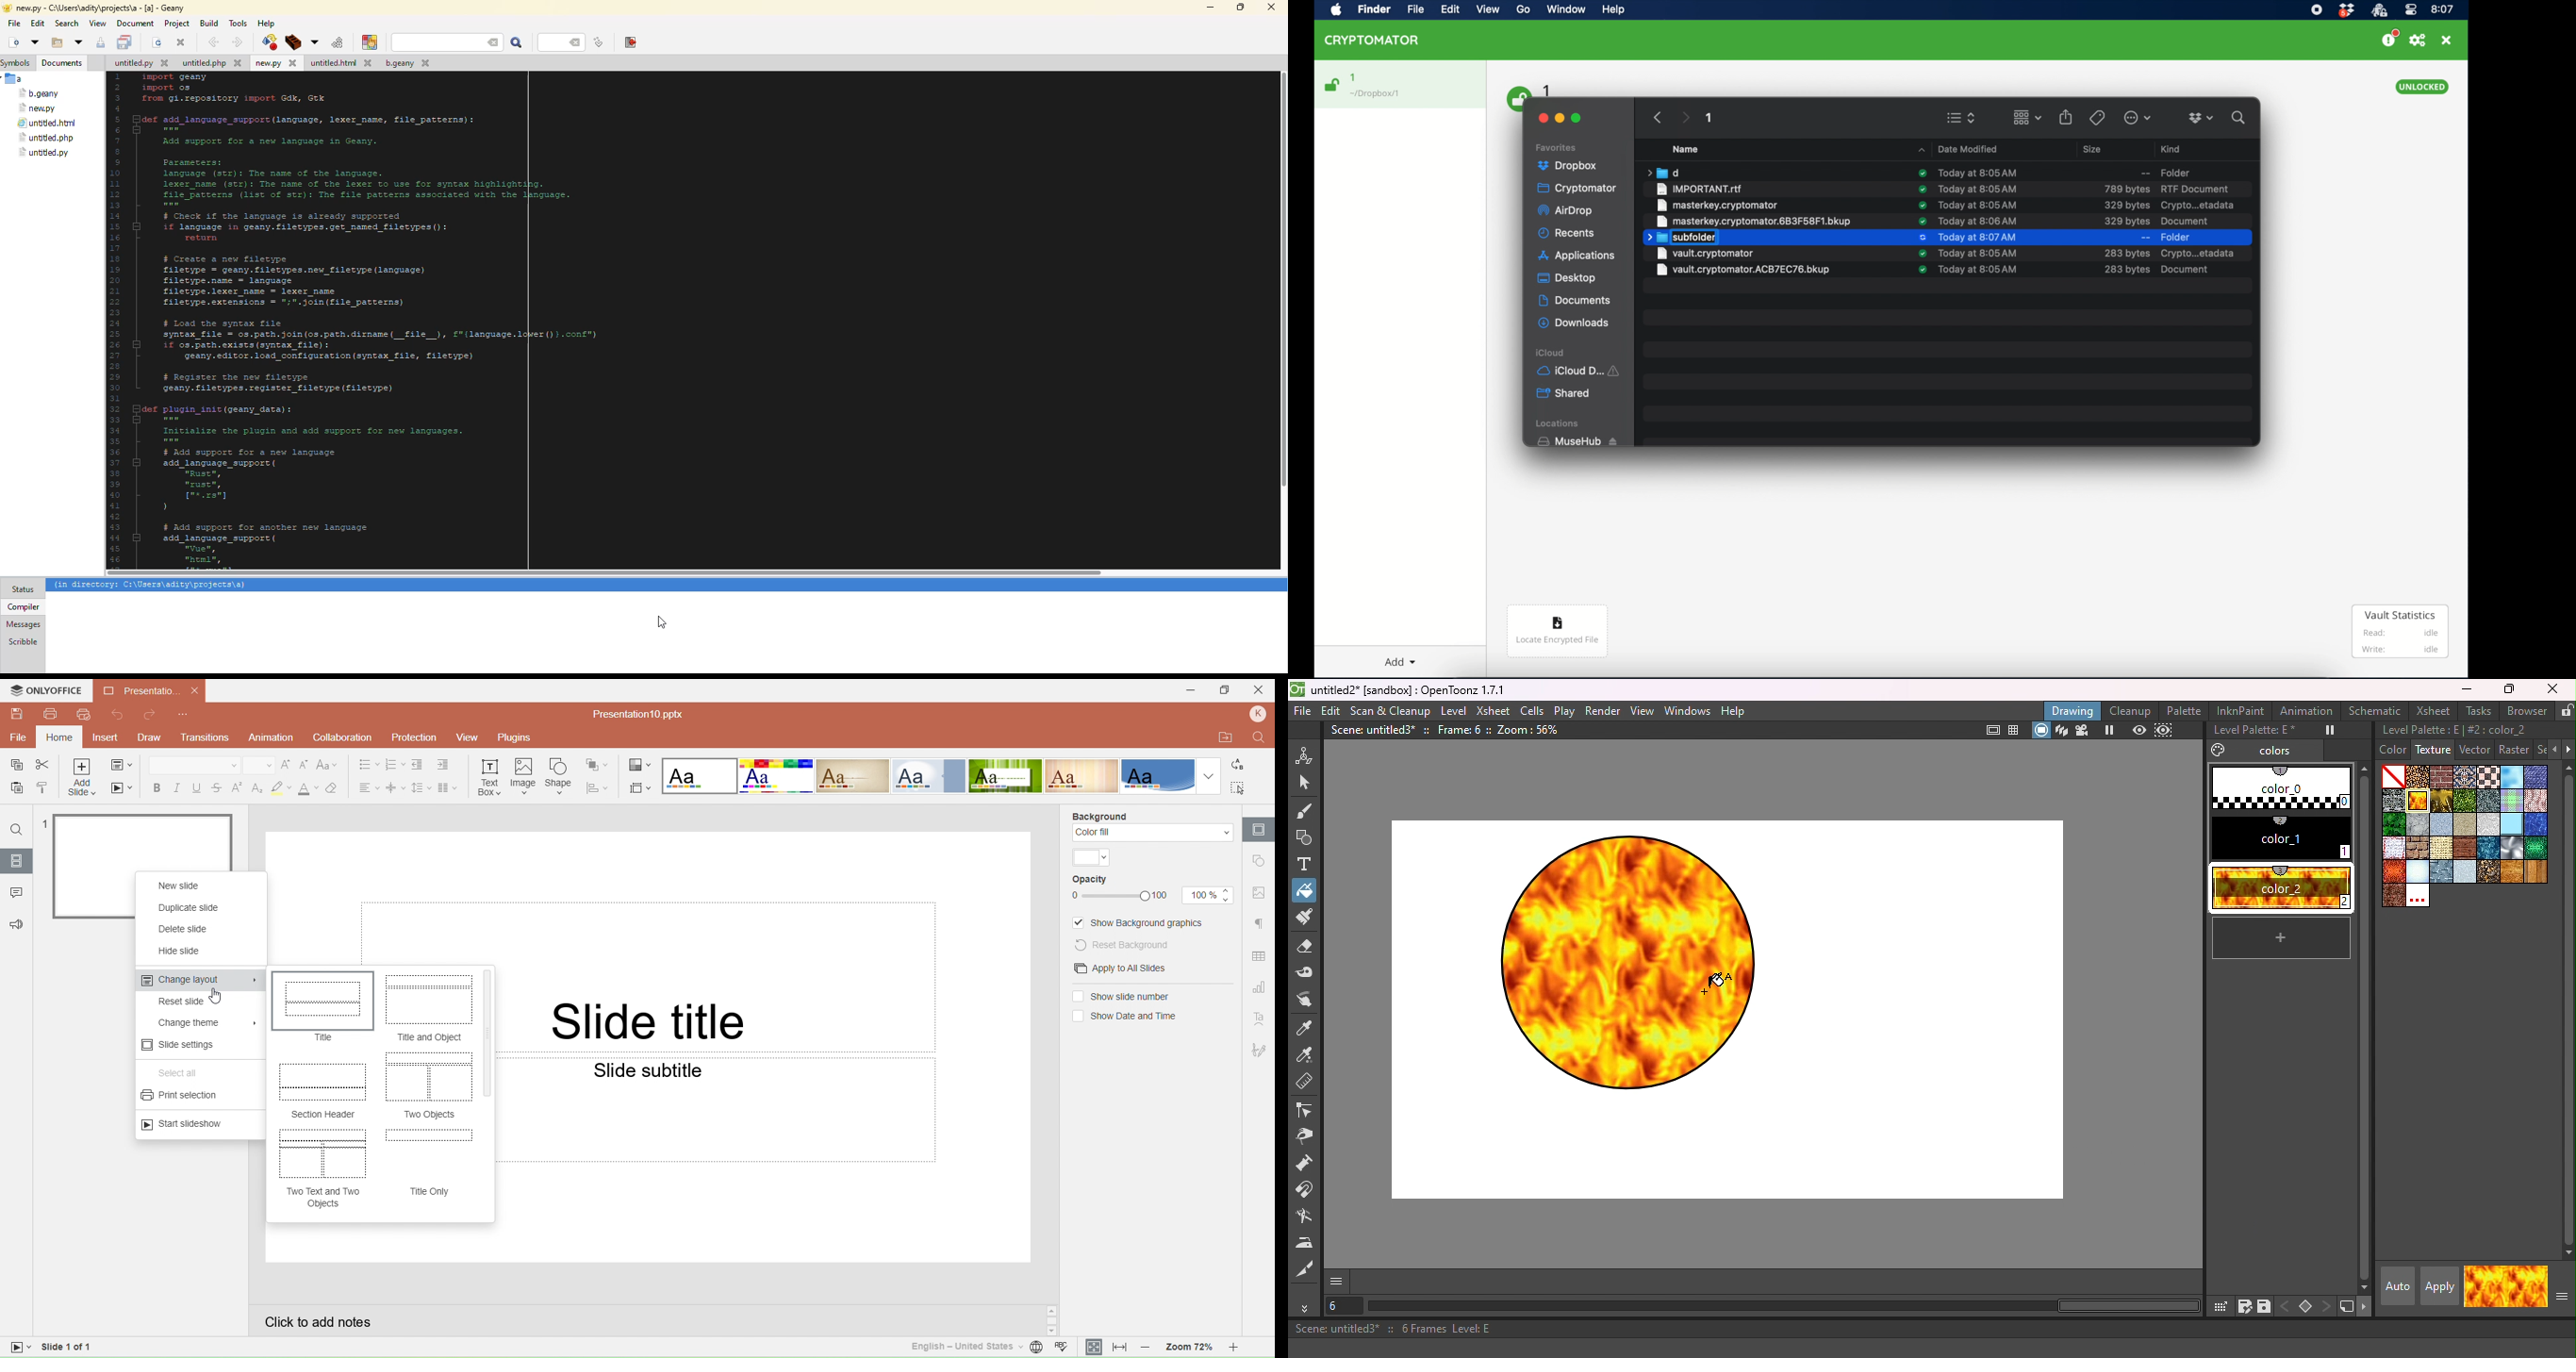 Image resolution: width=2576 pixels, height=1372 pixels. What do you see at coordinates (644, 1319) in the screenshot?
I see `Click to add slides` at bounding box center [644, 1319].